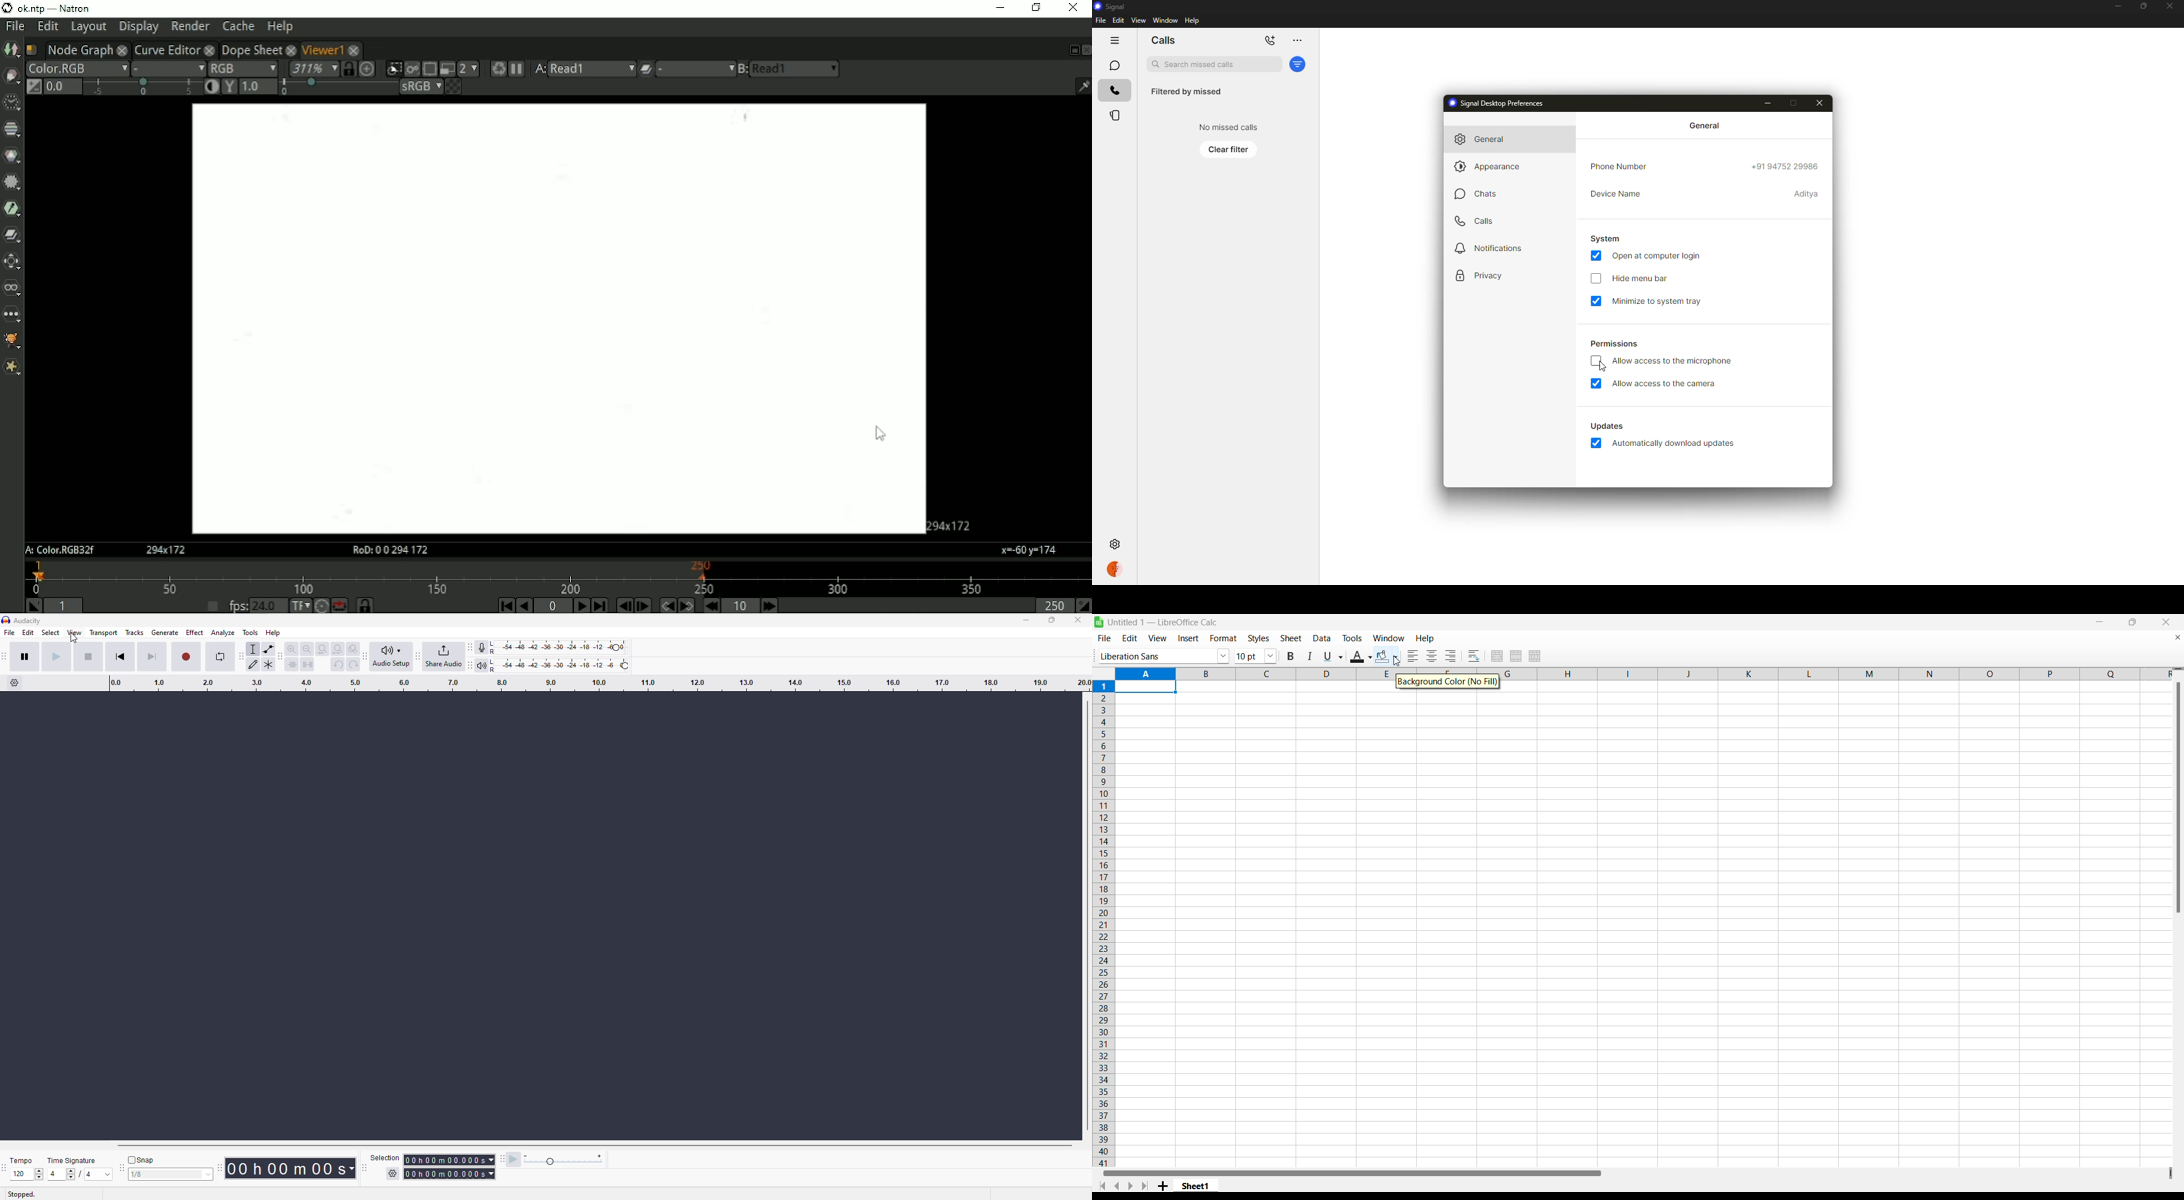  I want to click on setting, so click(390, 1175).